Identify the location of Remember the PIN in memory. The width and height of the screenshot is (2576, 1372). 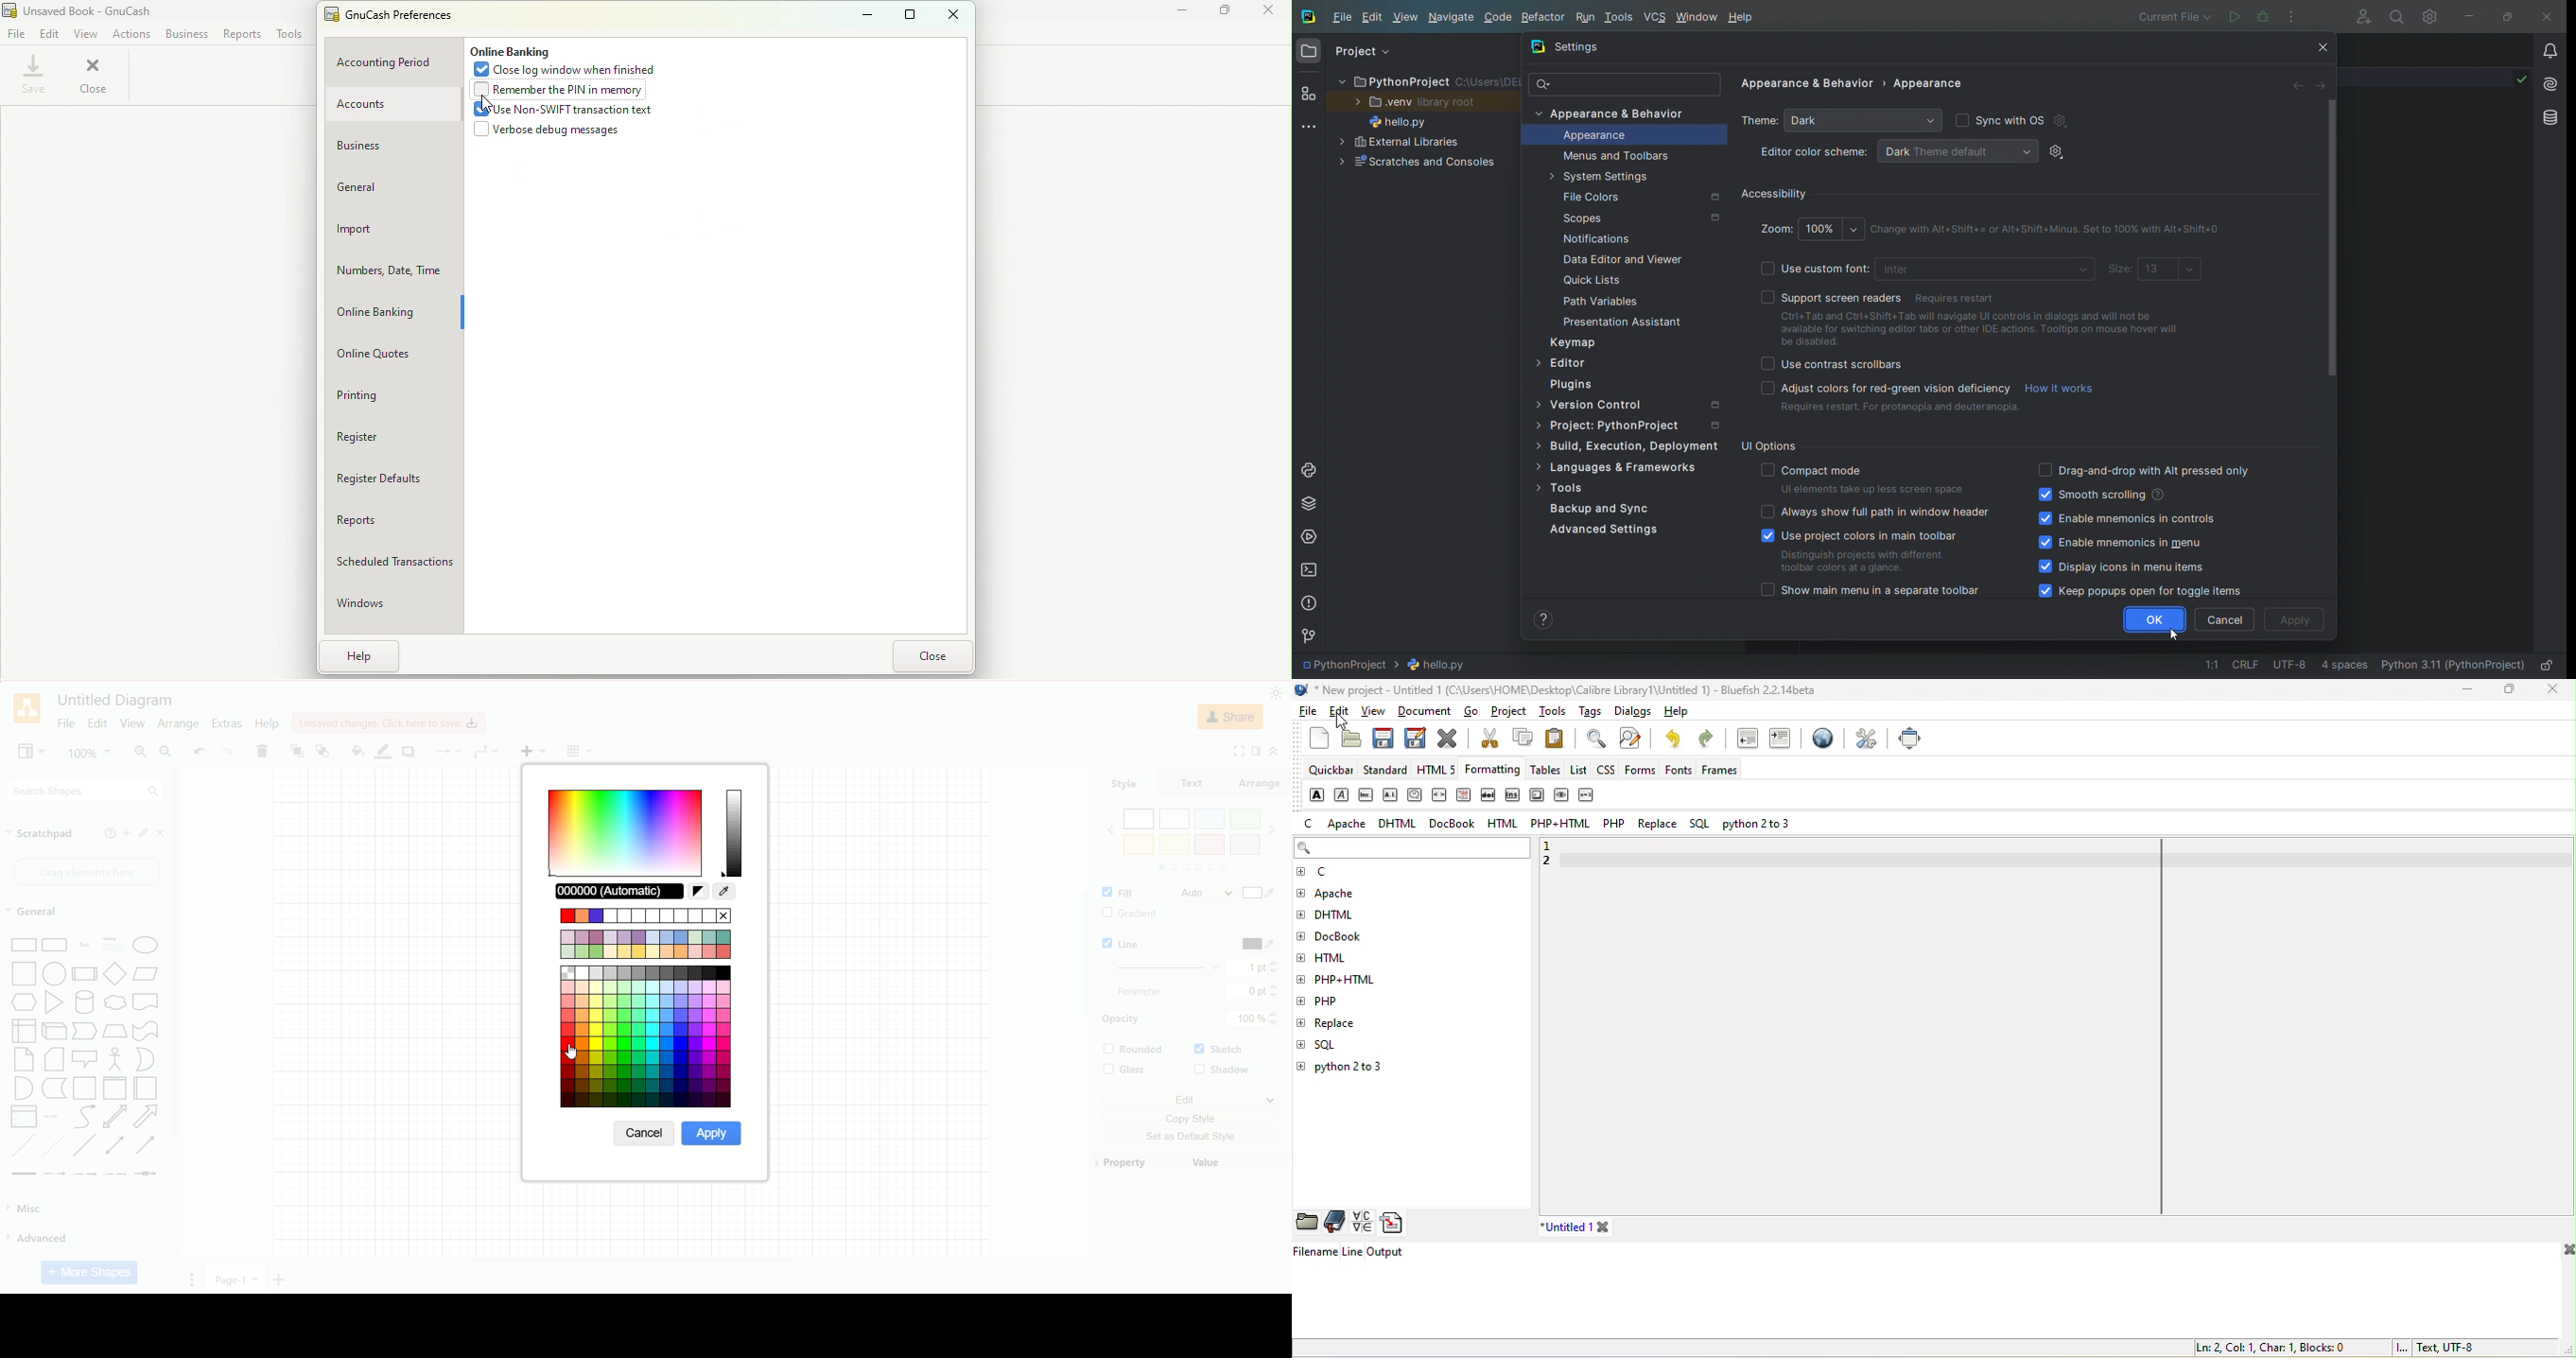
(564, 92).